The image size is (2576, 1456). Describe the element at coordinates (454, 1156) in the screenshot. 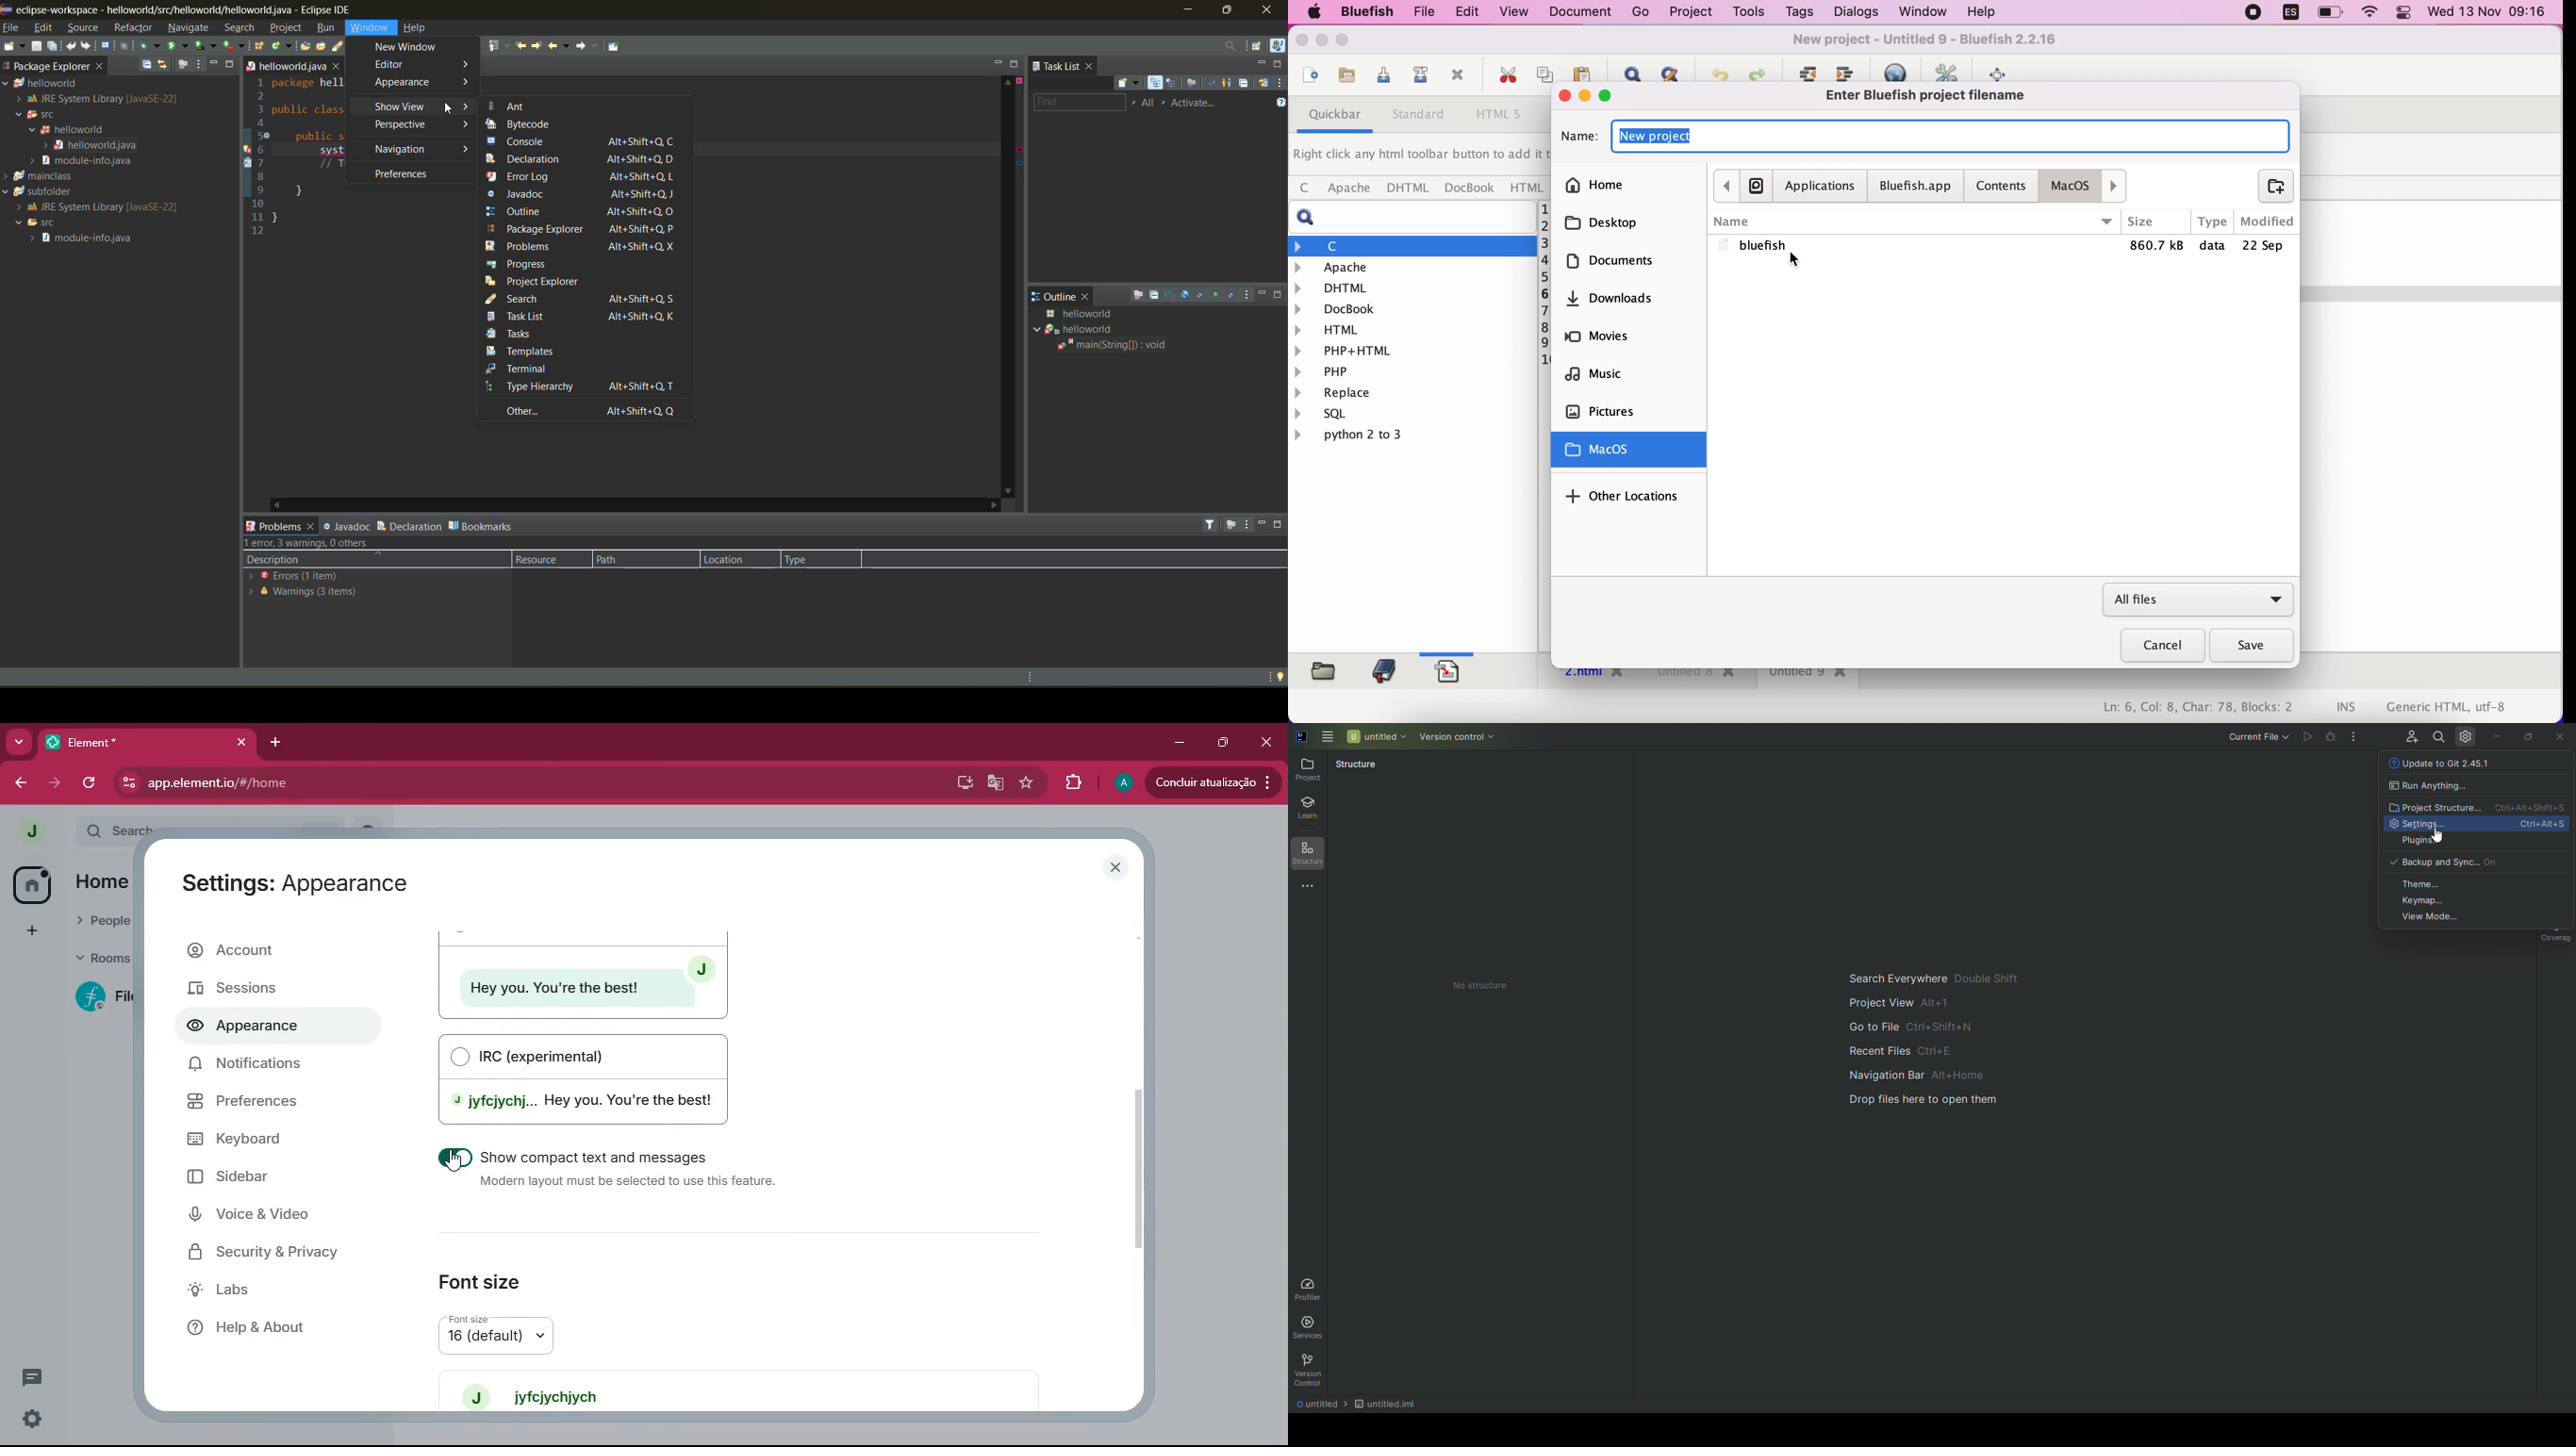

I see `on` at that location.